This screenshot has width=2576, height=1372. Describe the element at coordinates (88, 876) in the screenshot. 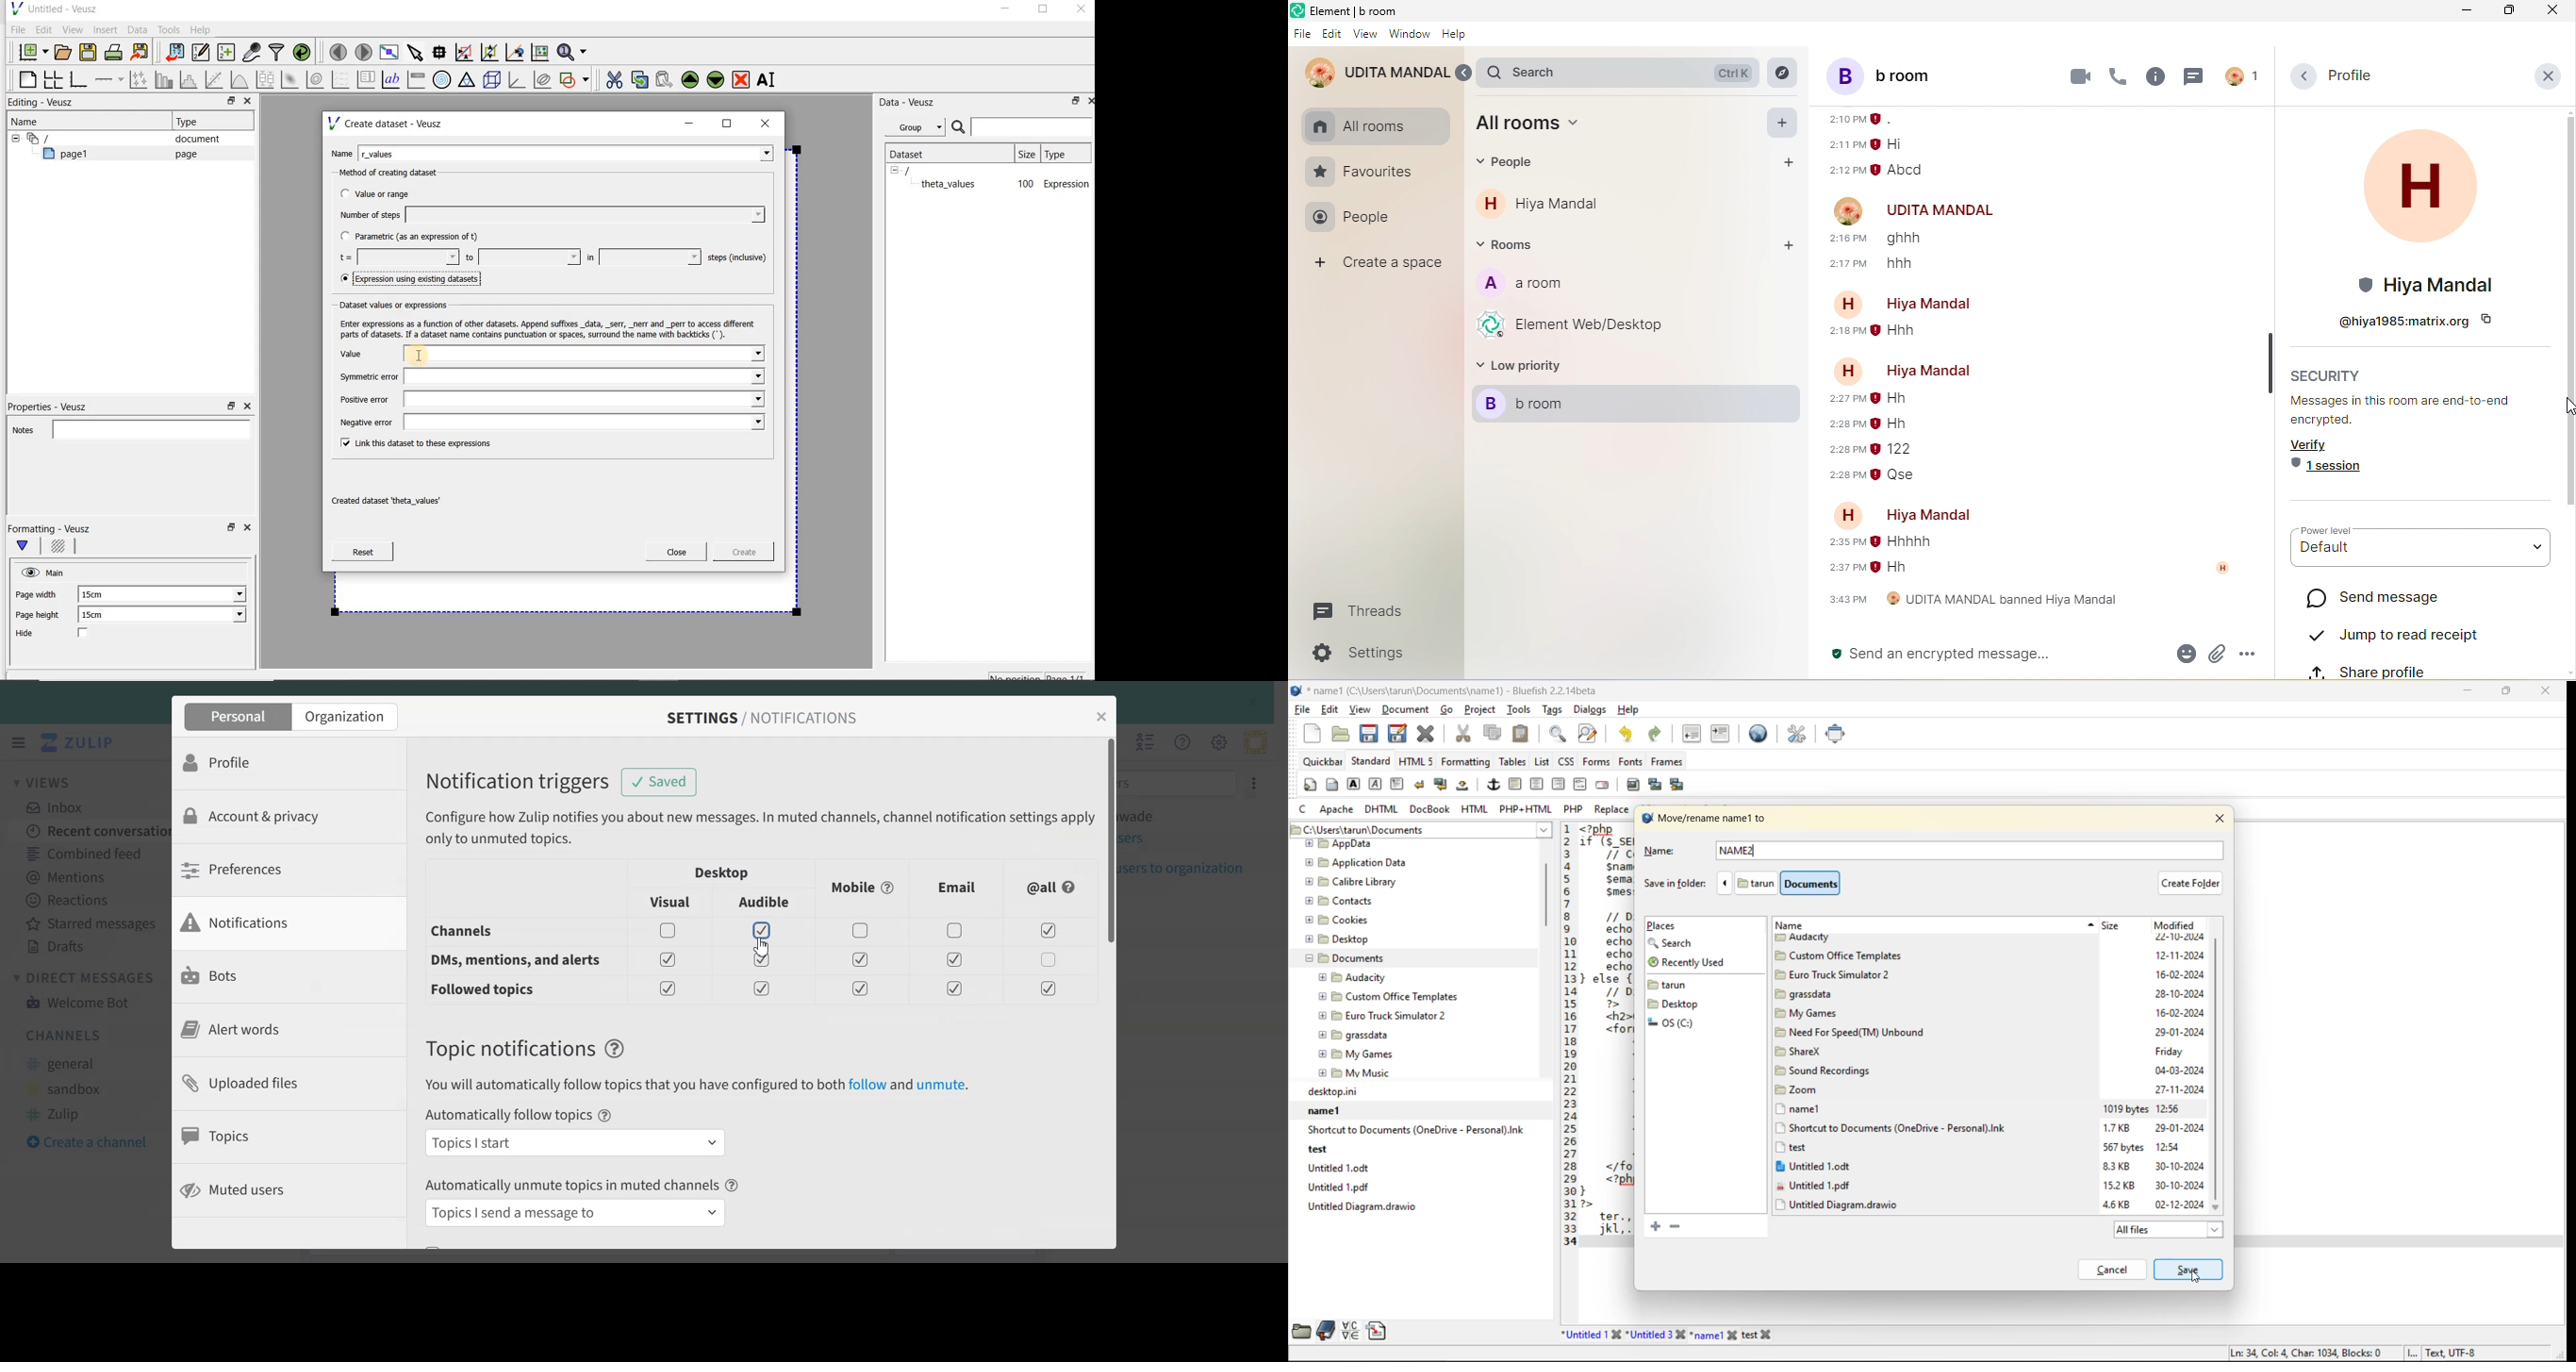

I see `Mentions` at that location.